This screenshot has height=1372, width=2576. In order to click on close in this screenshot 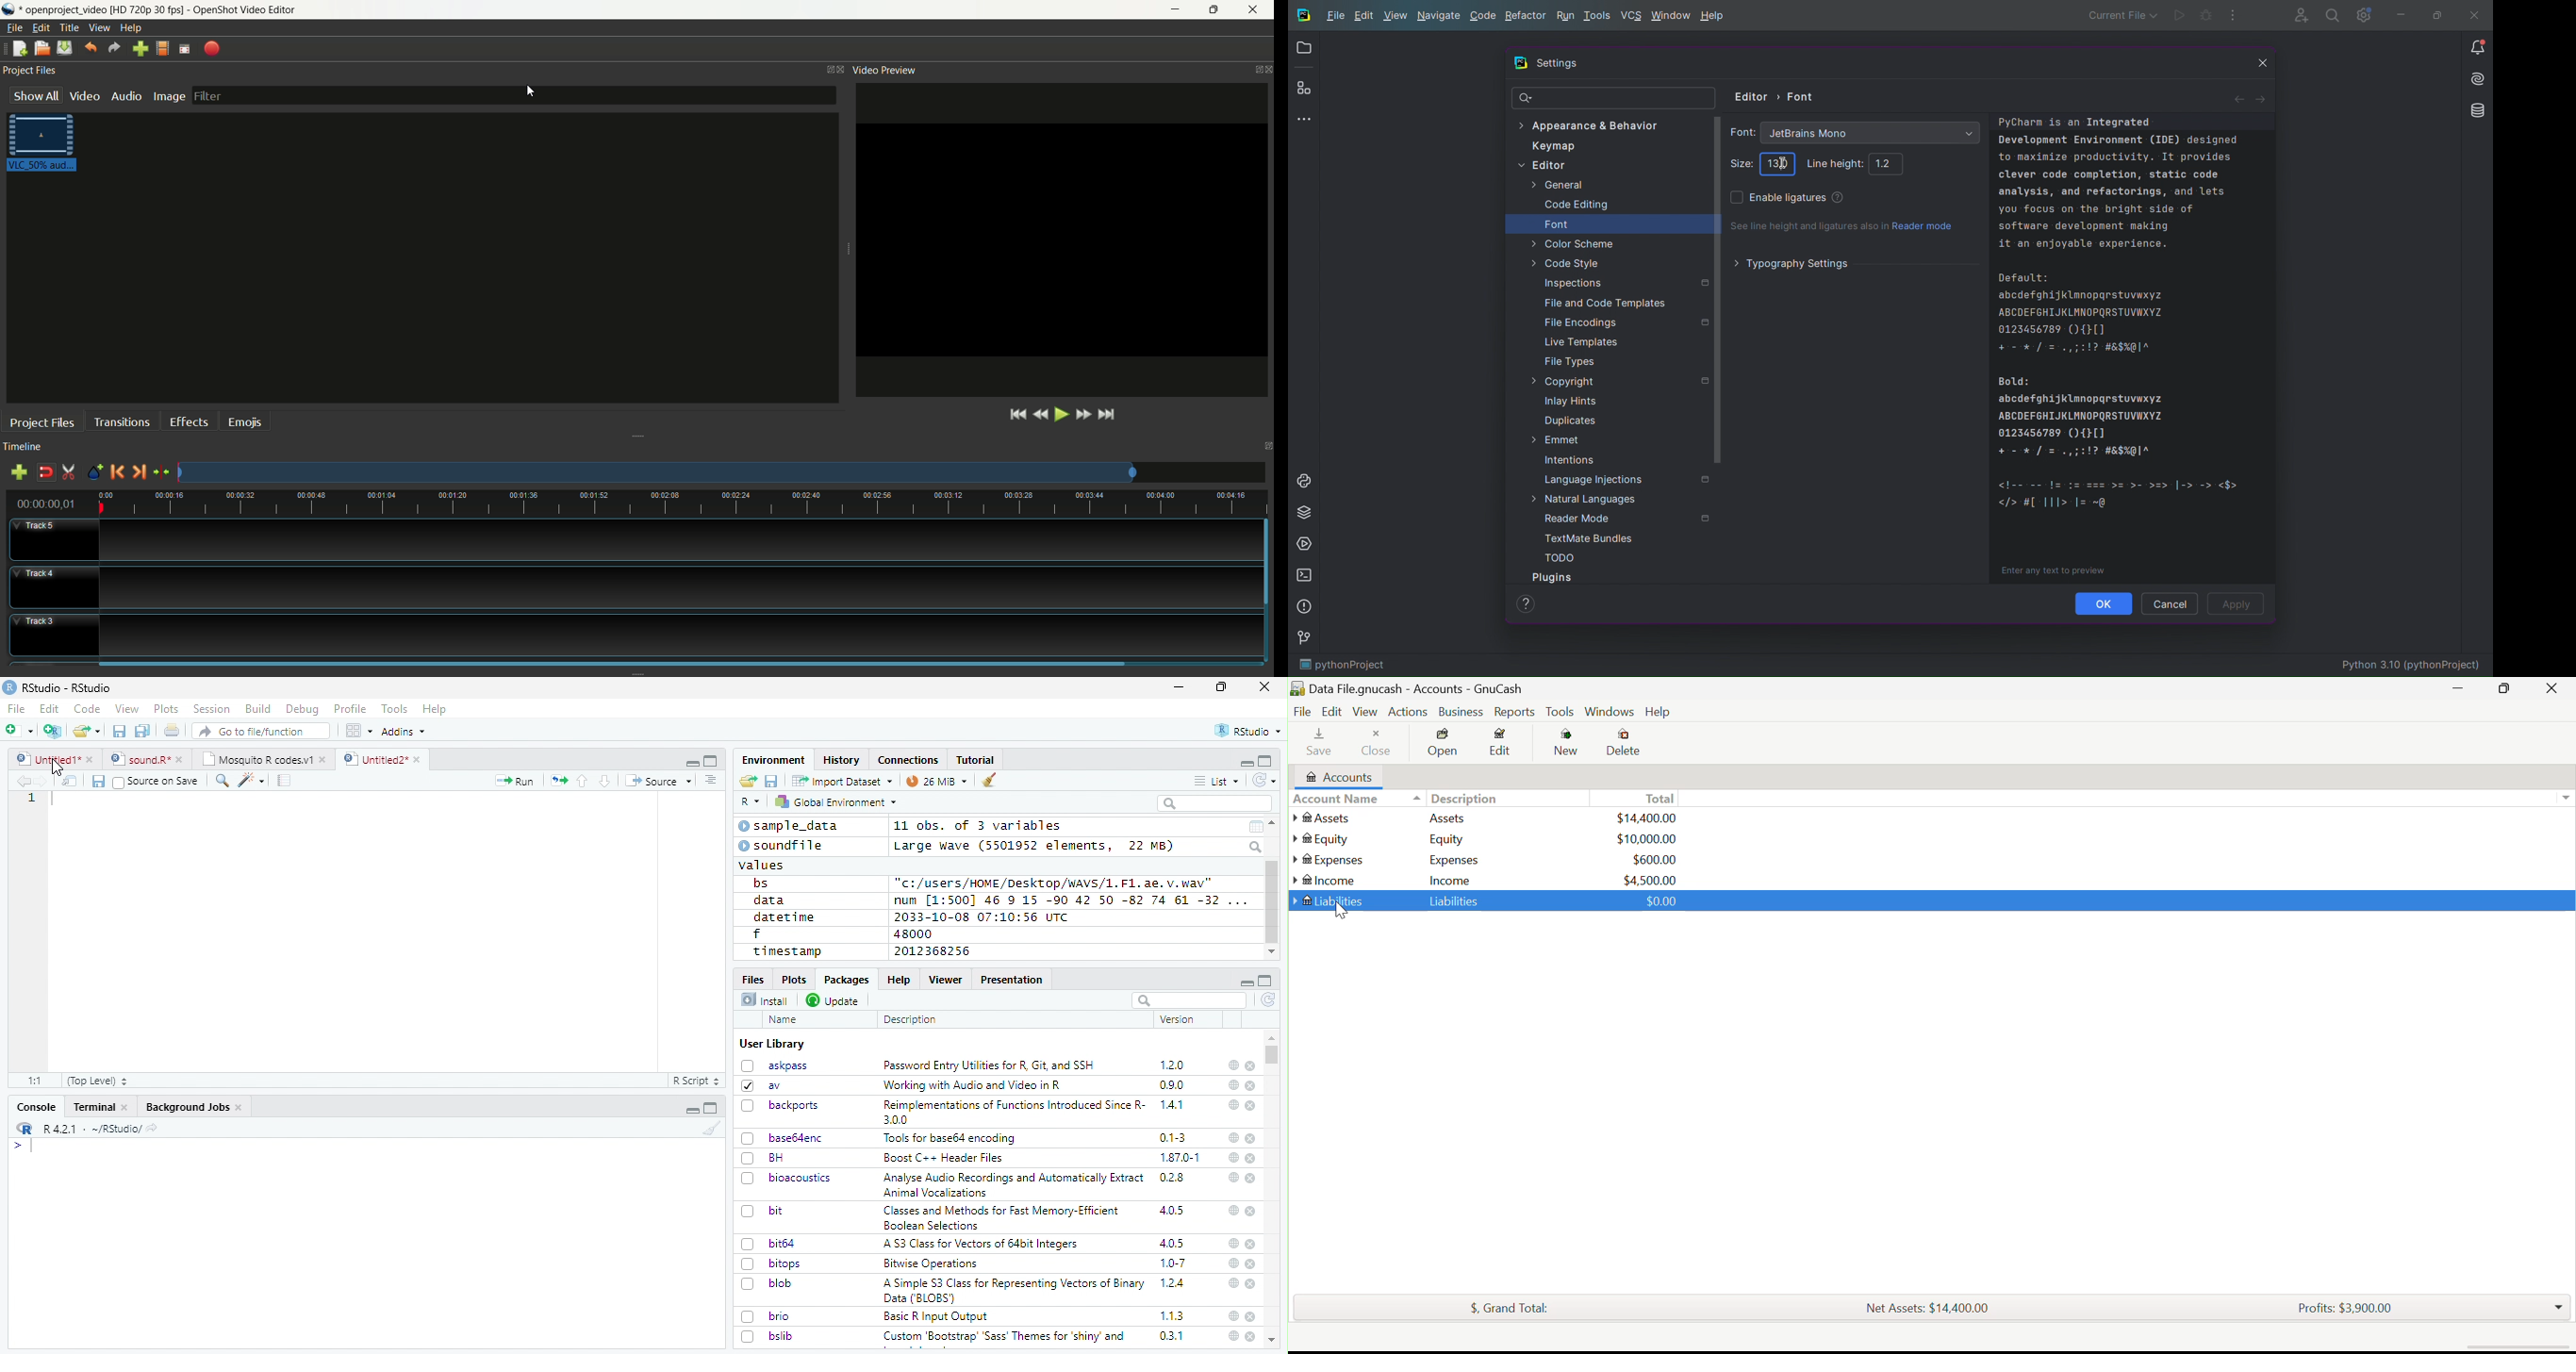, I will do `click(1256, 10)`.